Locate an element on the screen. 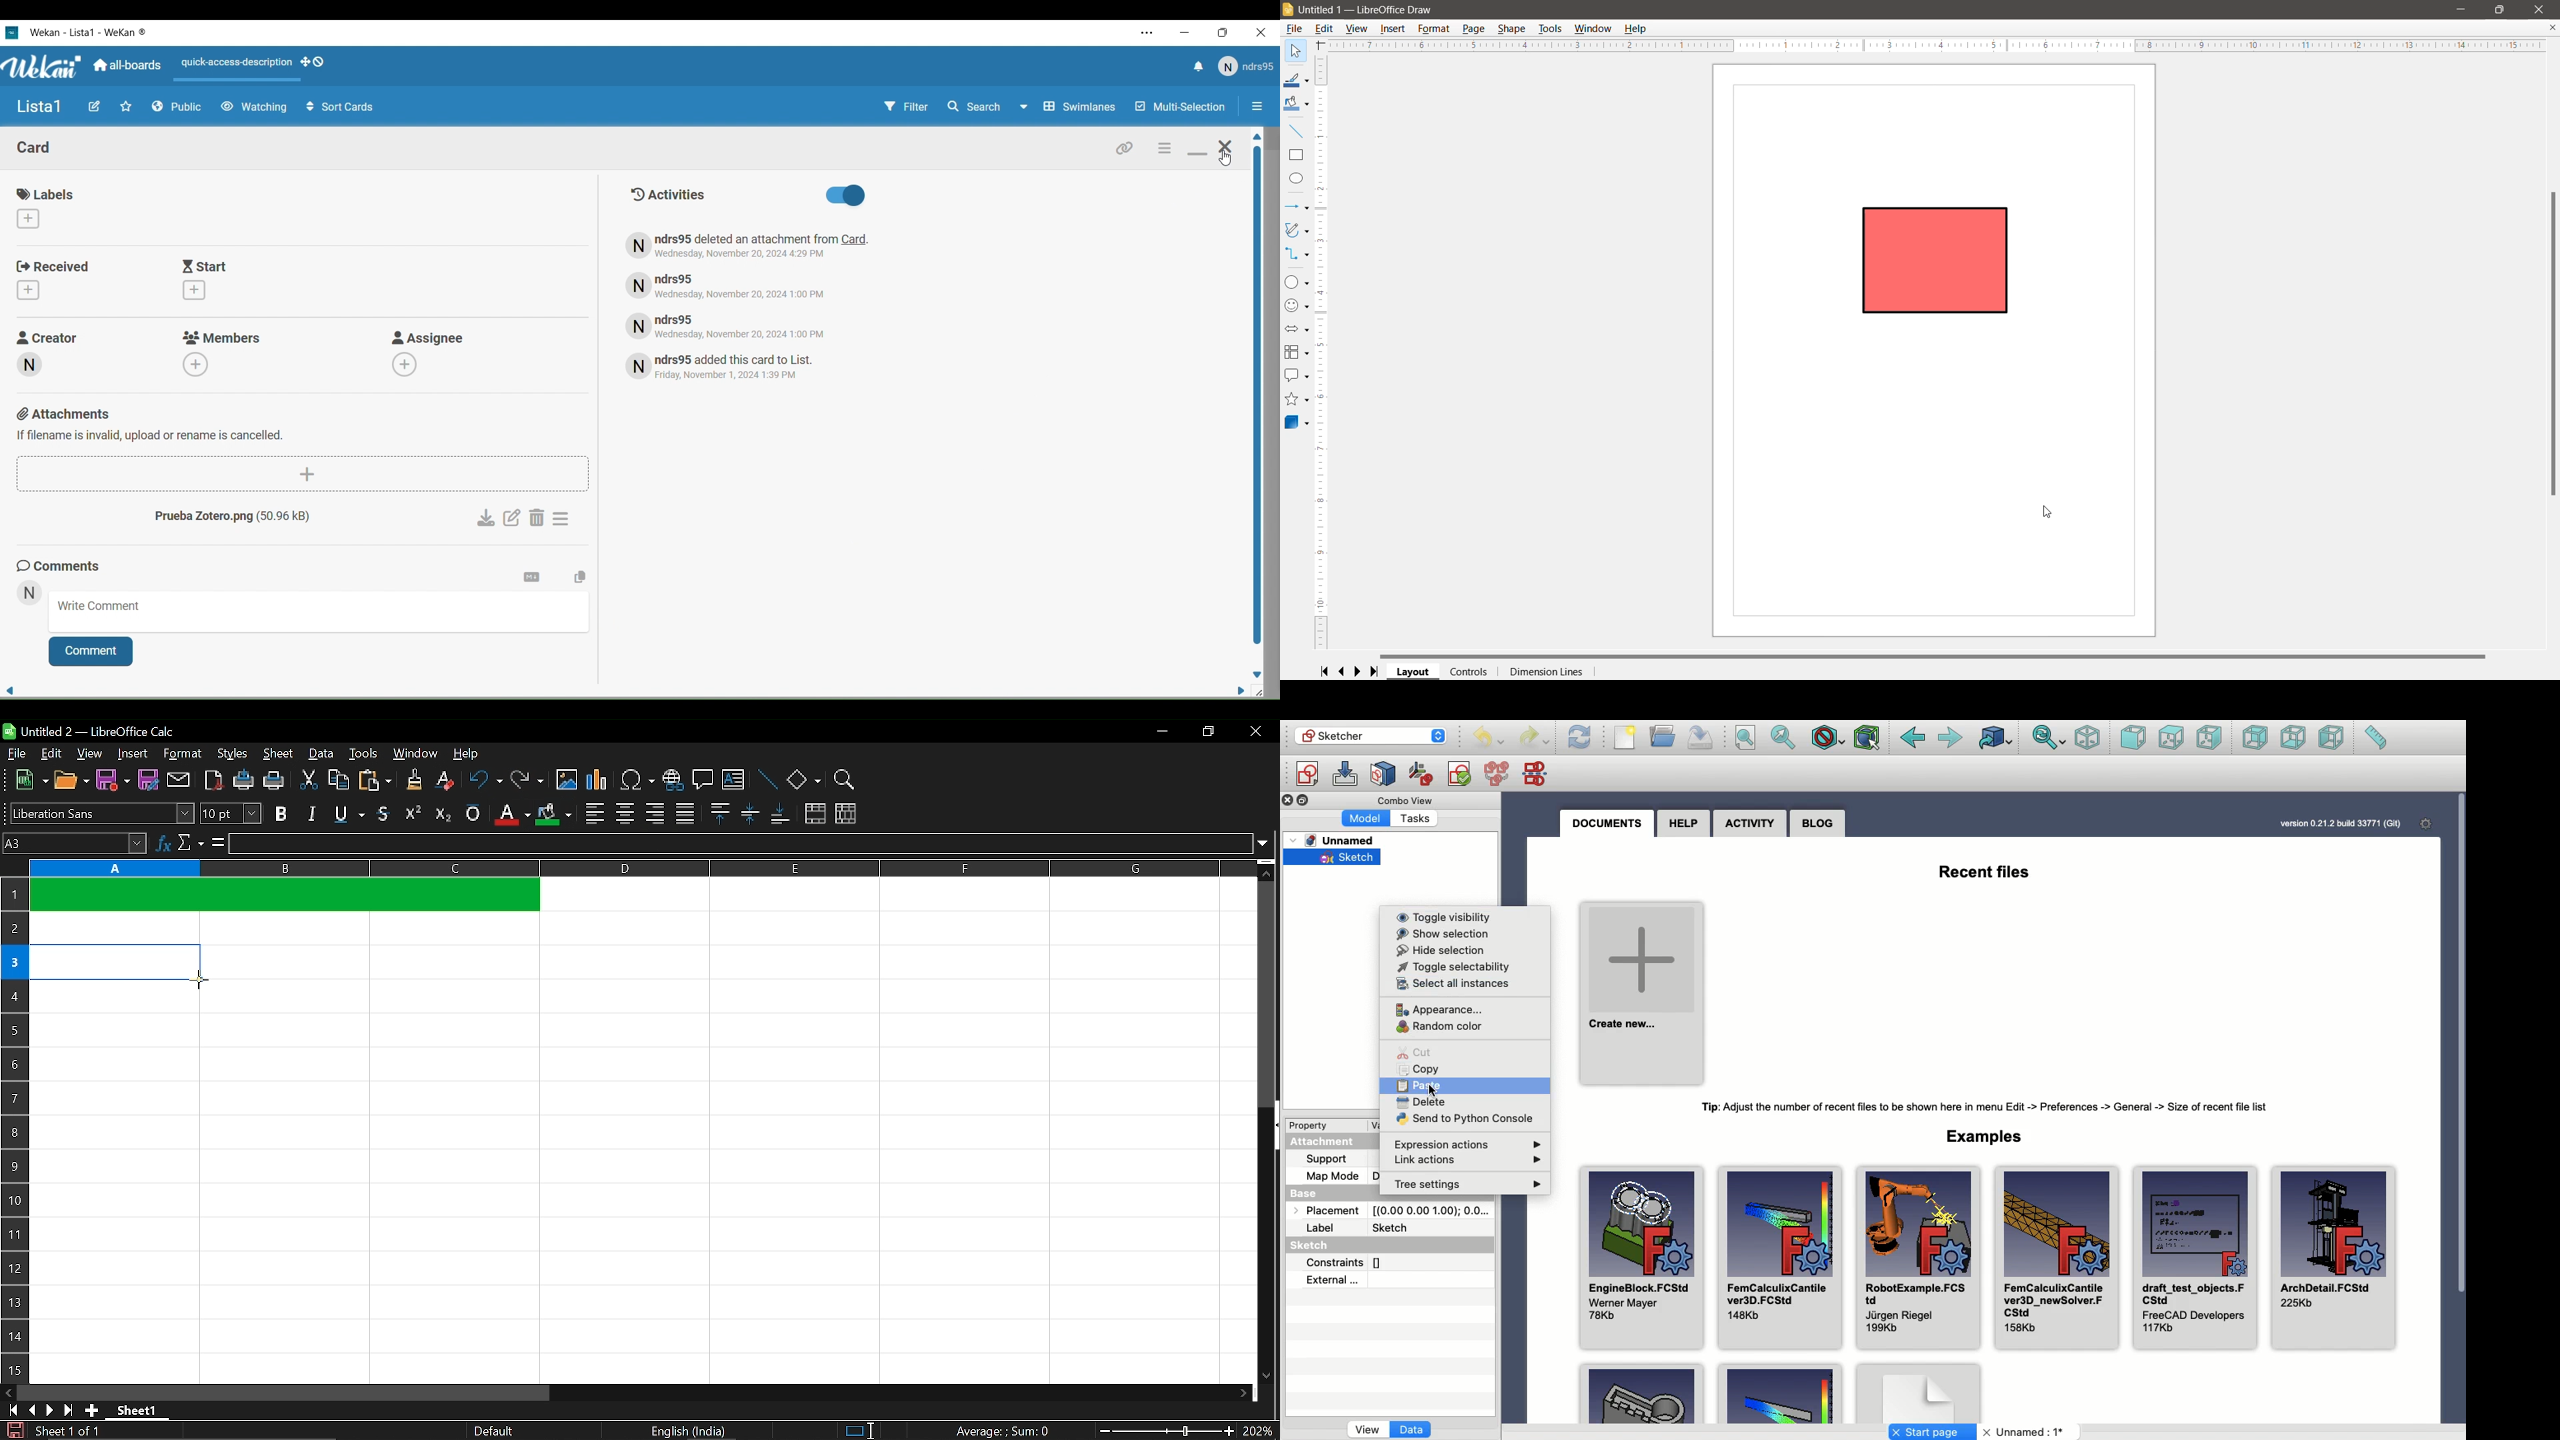 This screenshot has height=1456, width=2576. Text is located at coordinates (735, 368).